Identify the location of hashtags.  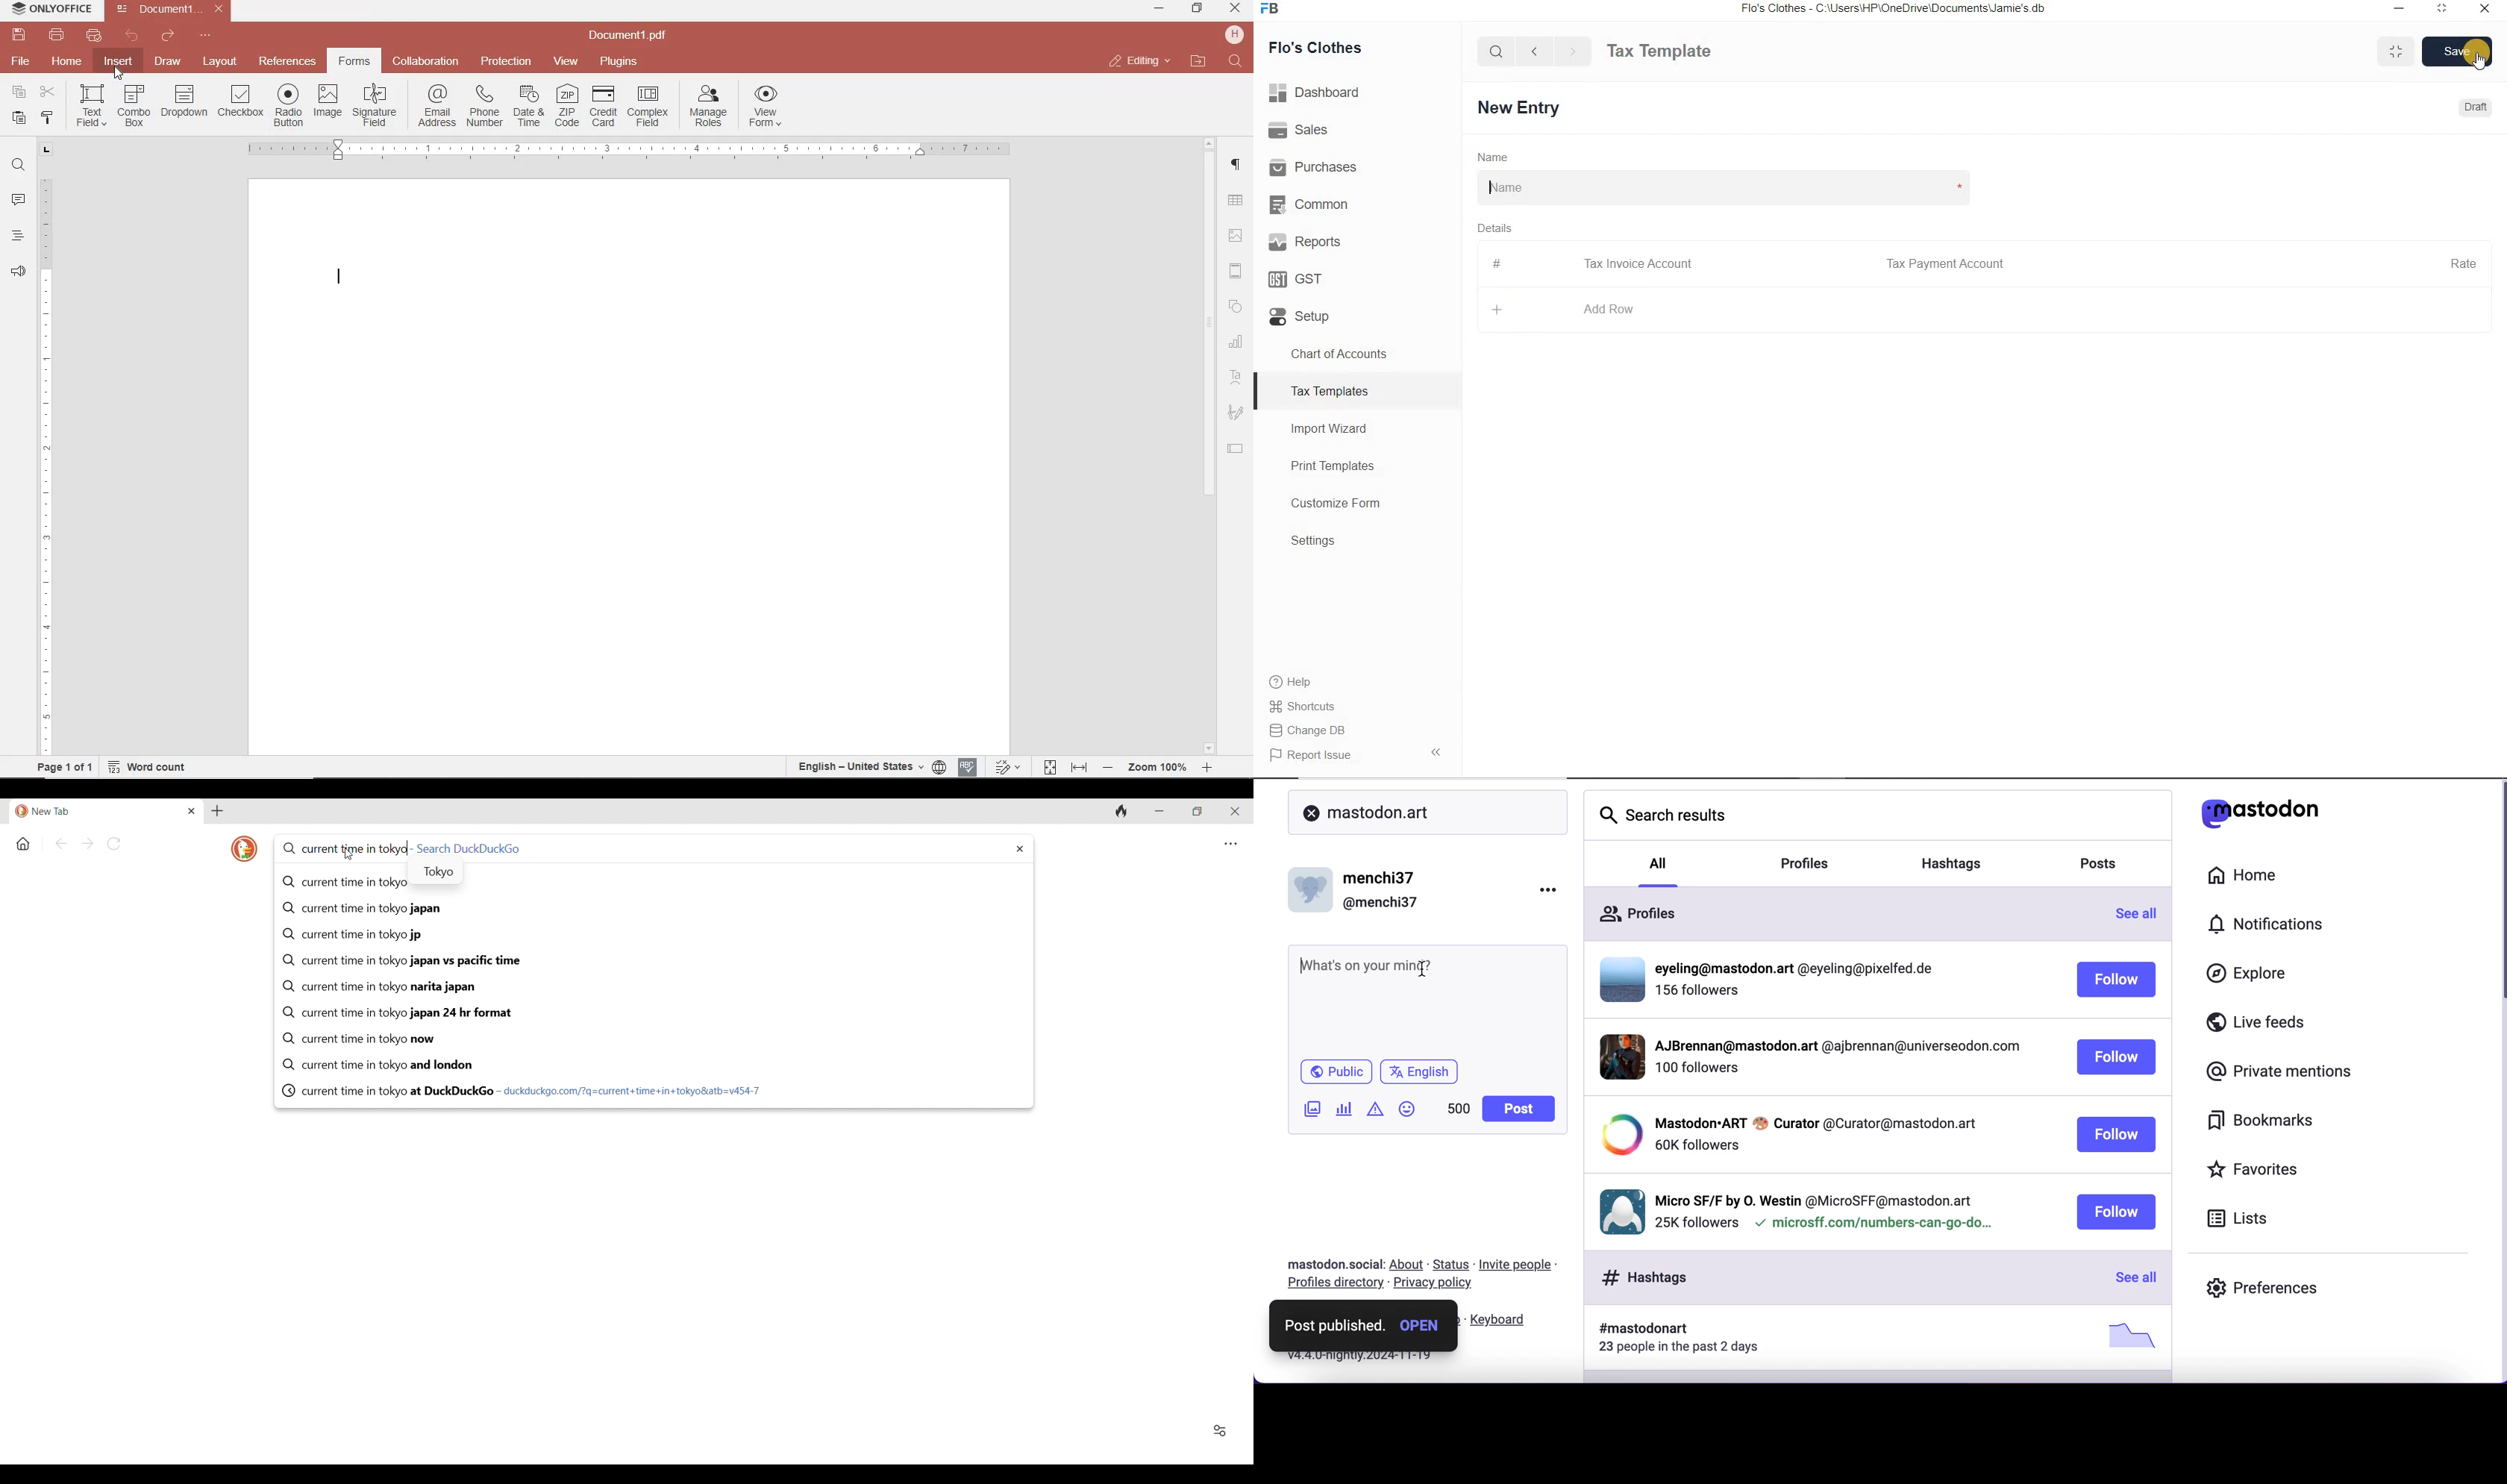
(1964, 860).